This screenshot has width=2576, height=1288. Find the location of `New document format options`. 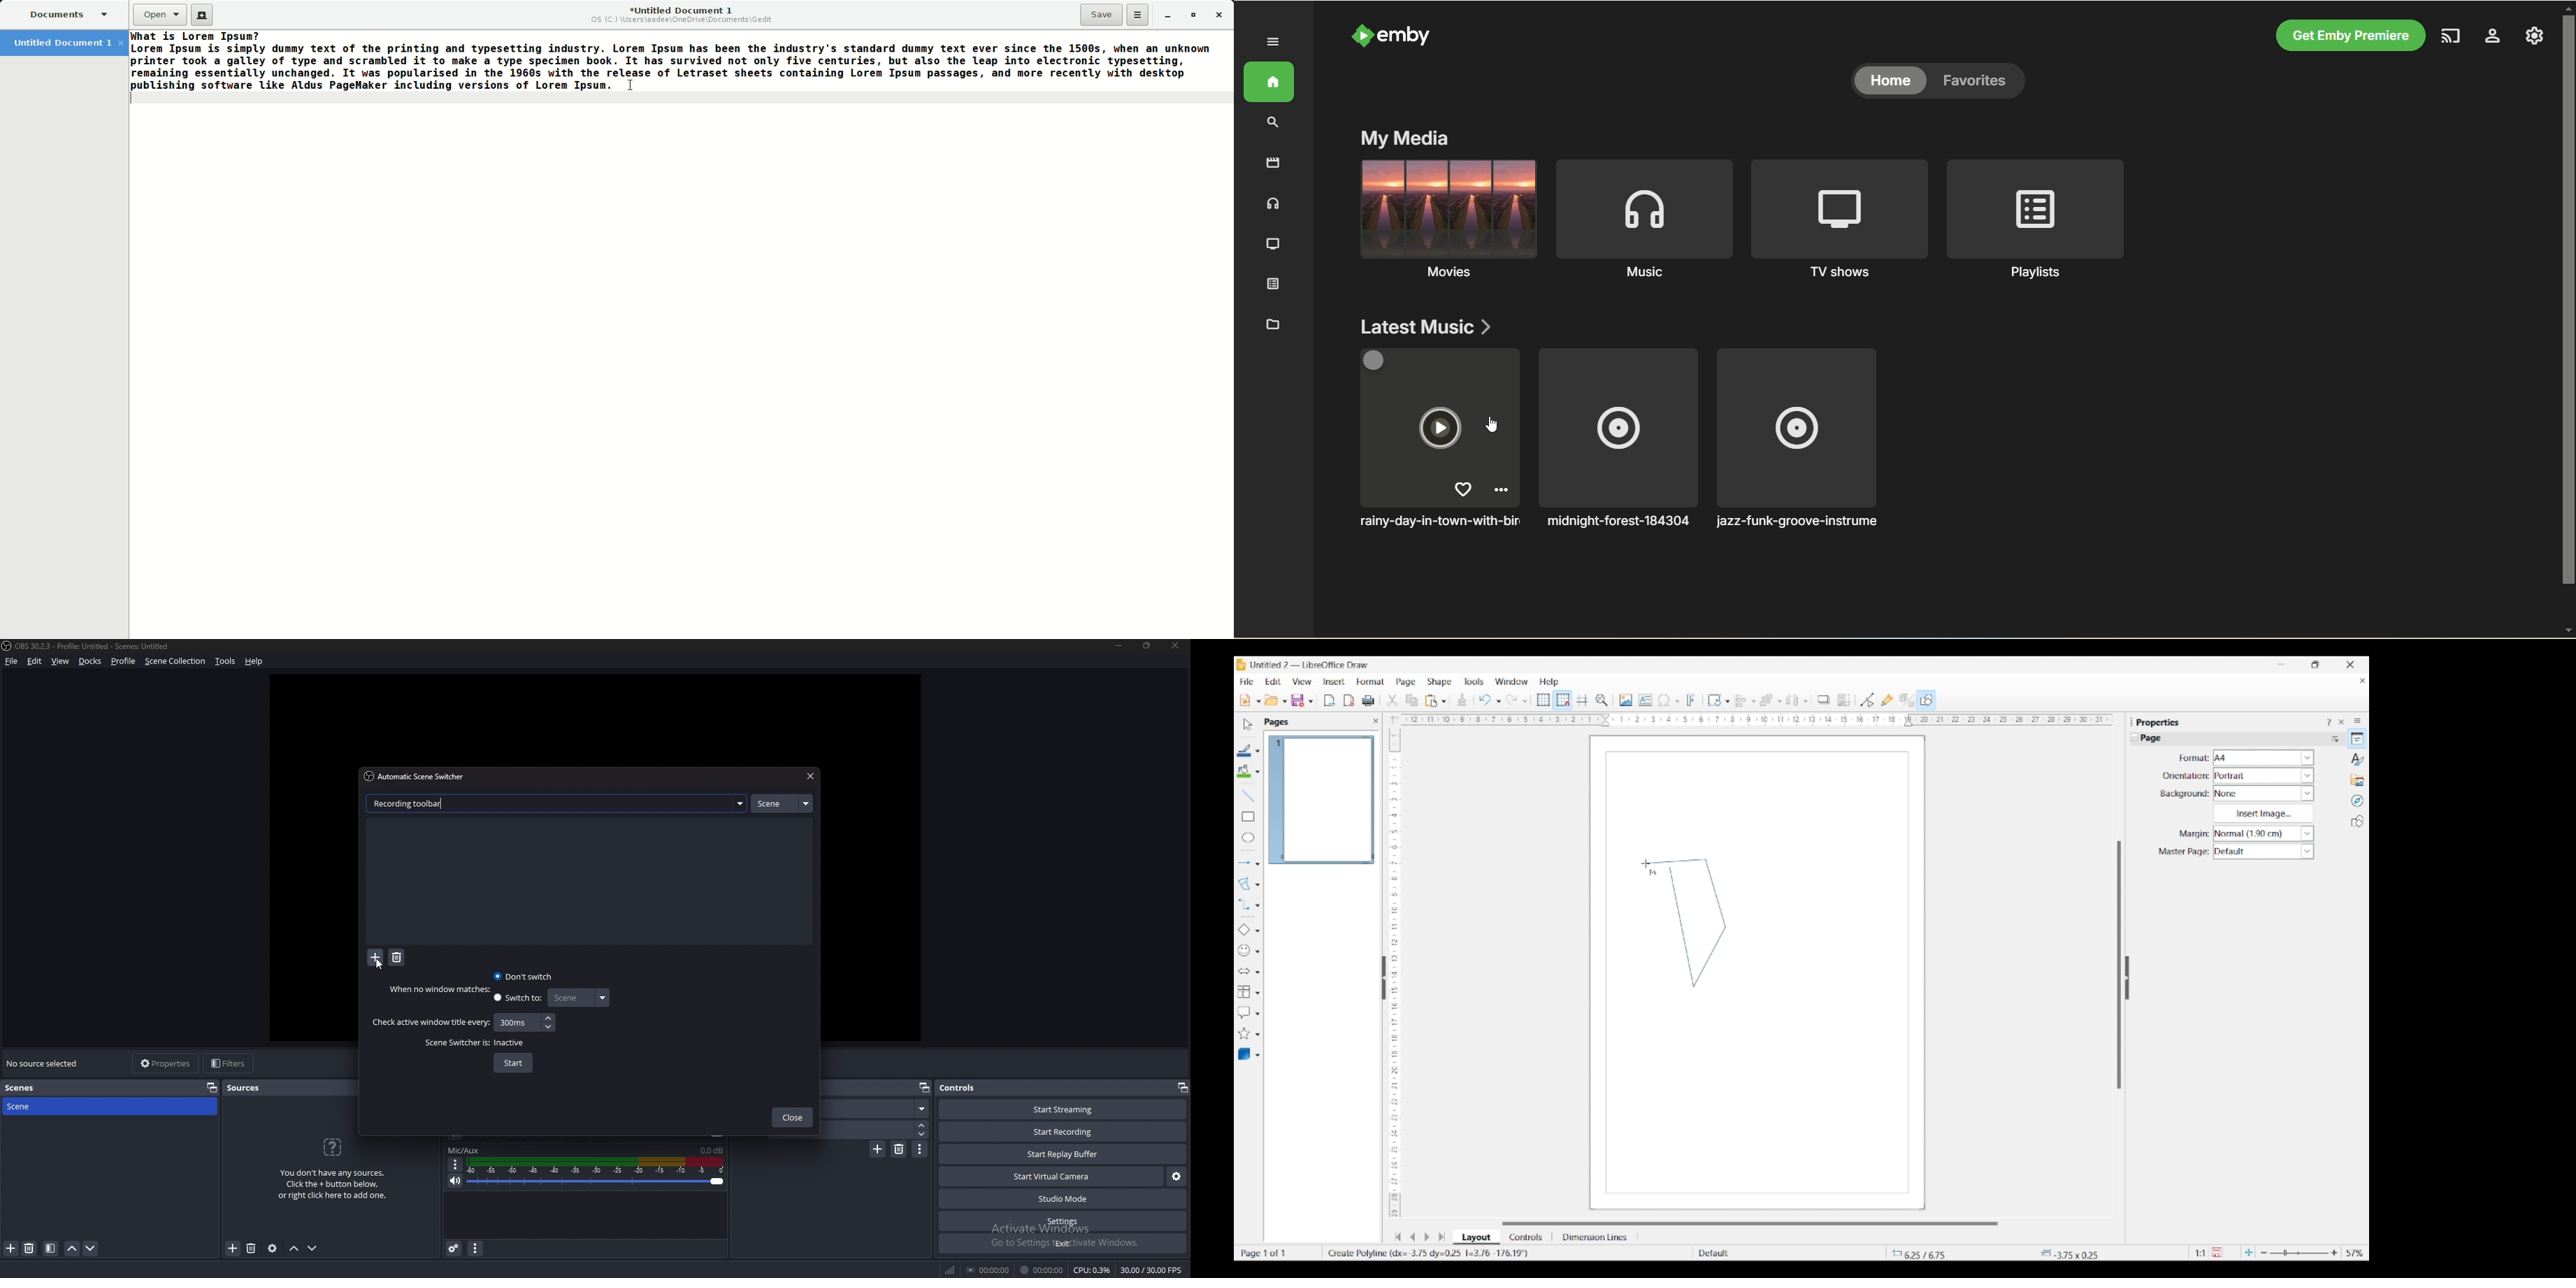

New document format options is located at coordinates (1259, 701).